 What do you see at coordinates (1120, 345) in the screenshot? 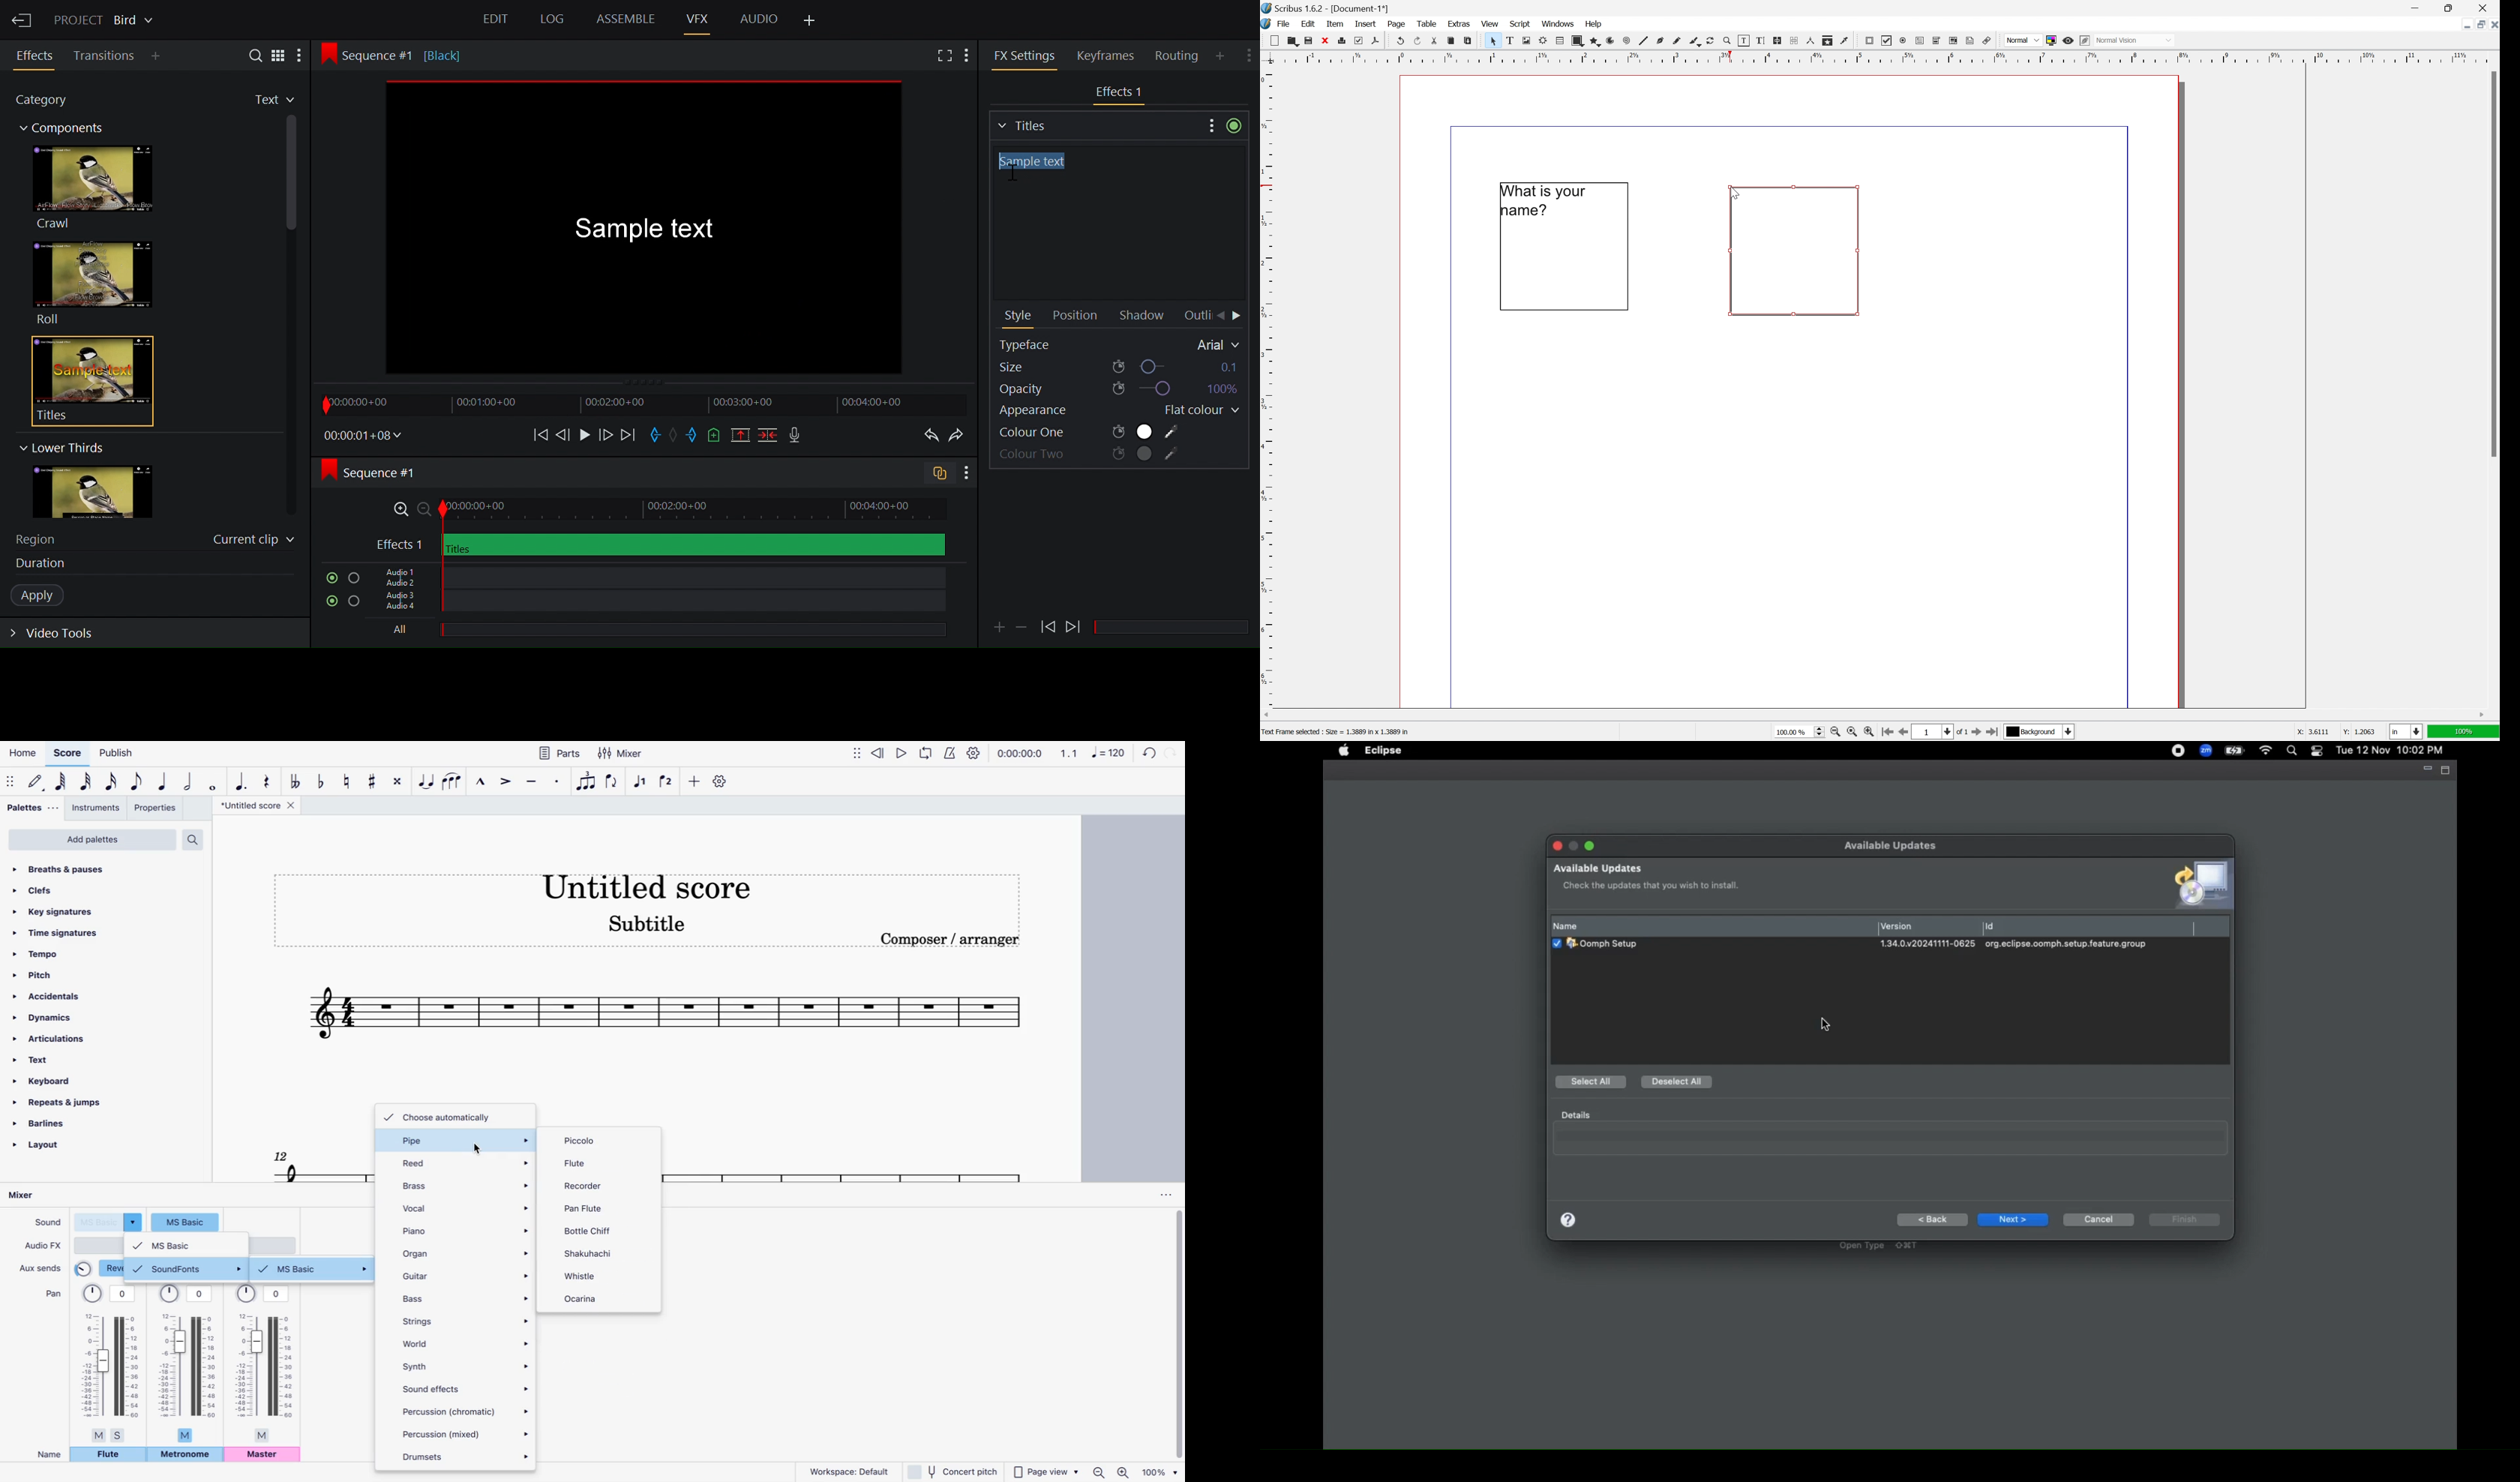
I see `Typeface` at bounding box center [1120, 345].